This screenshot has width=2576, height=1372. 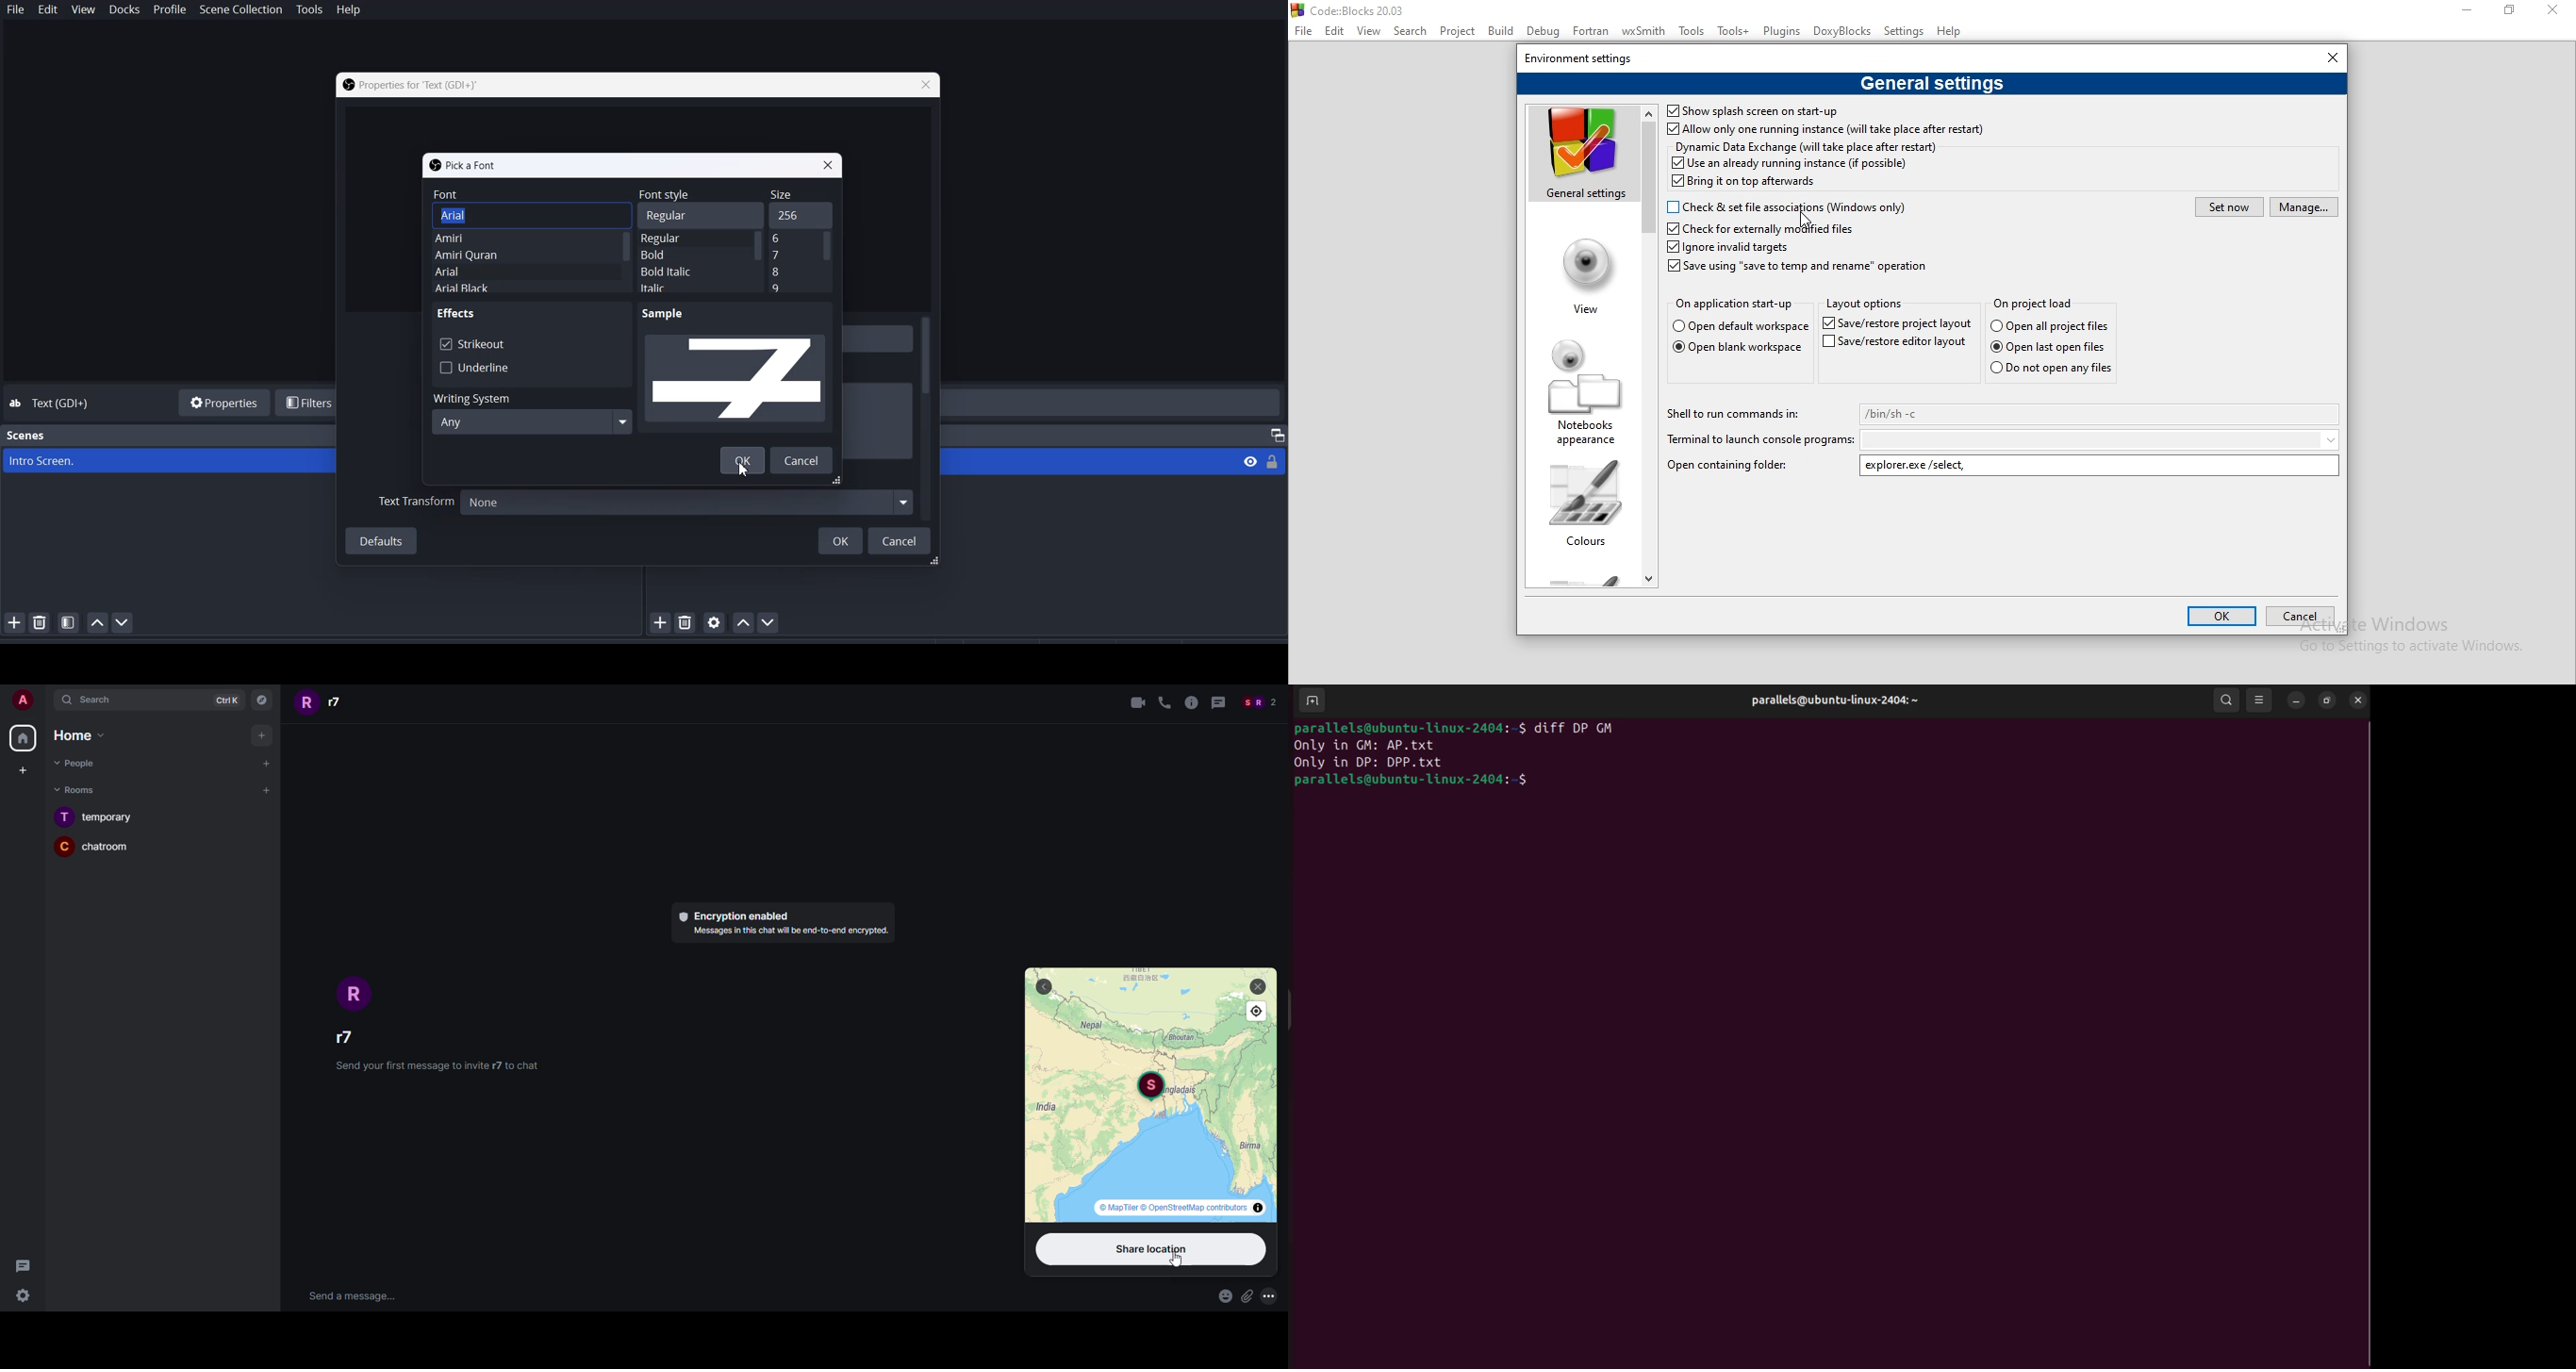 I want to click on Scenes, so click(x=169, y=461).